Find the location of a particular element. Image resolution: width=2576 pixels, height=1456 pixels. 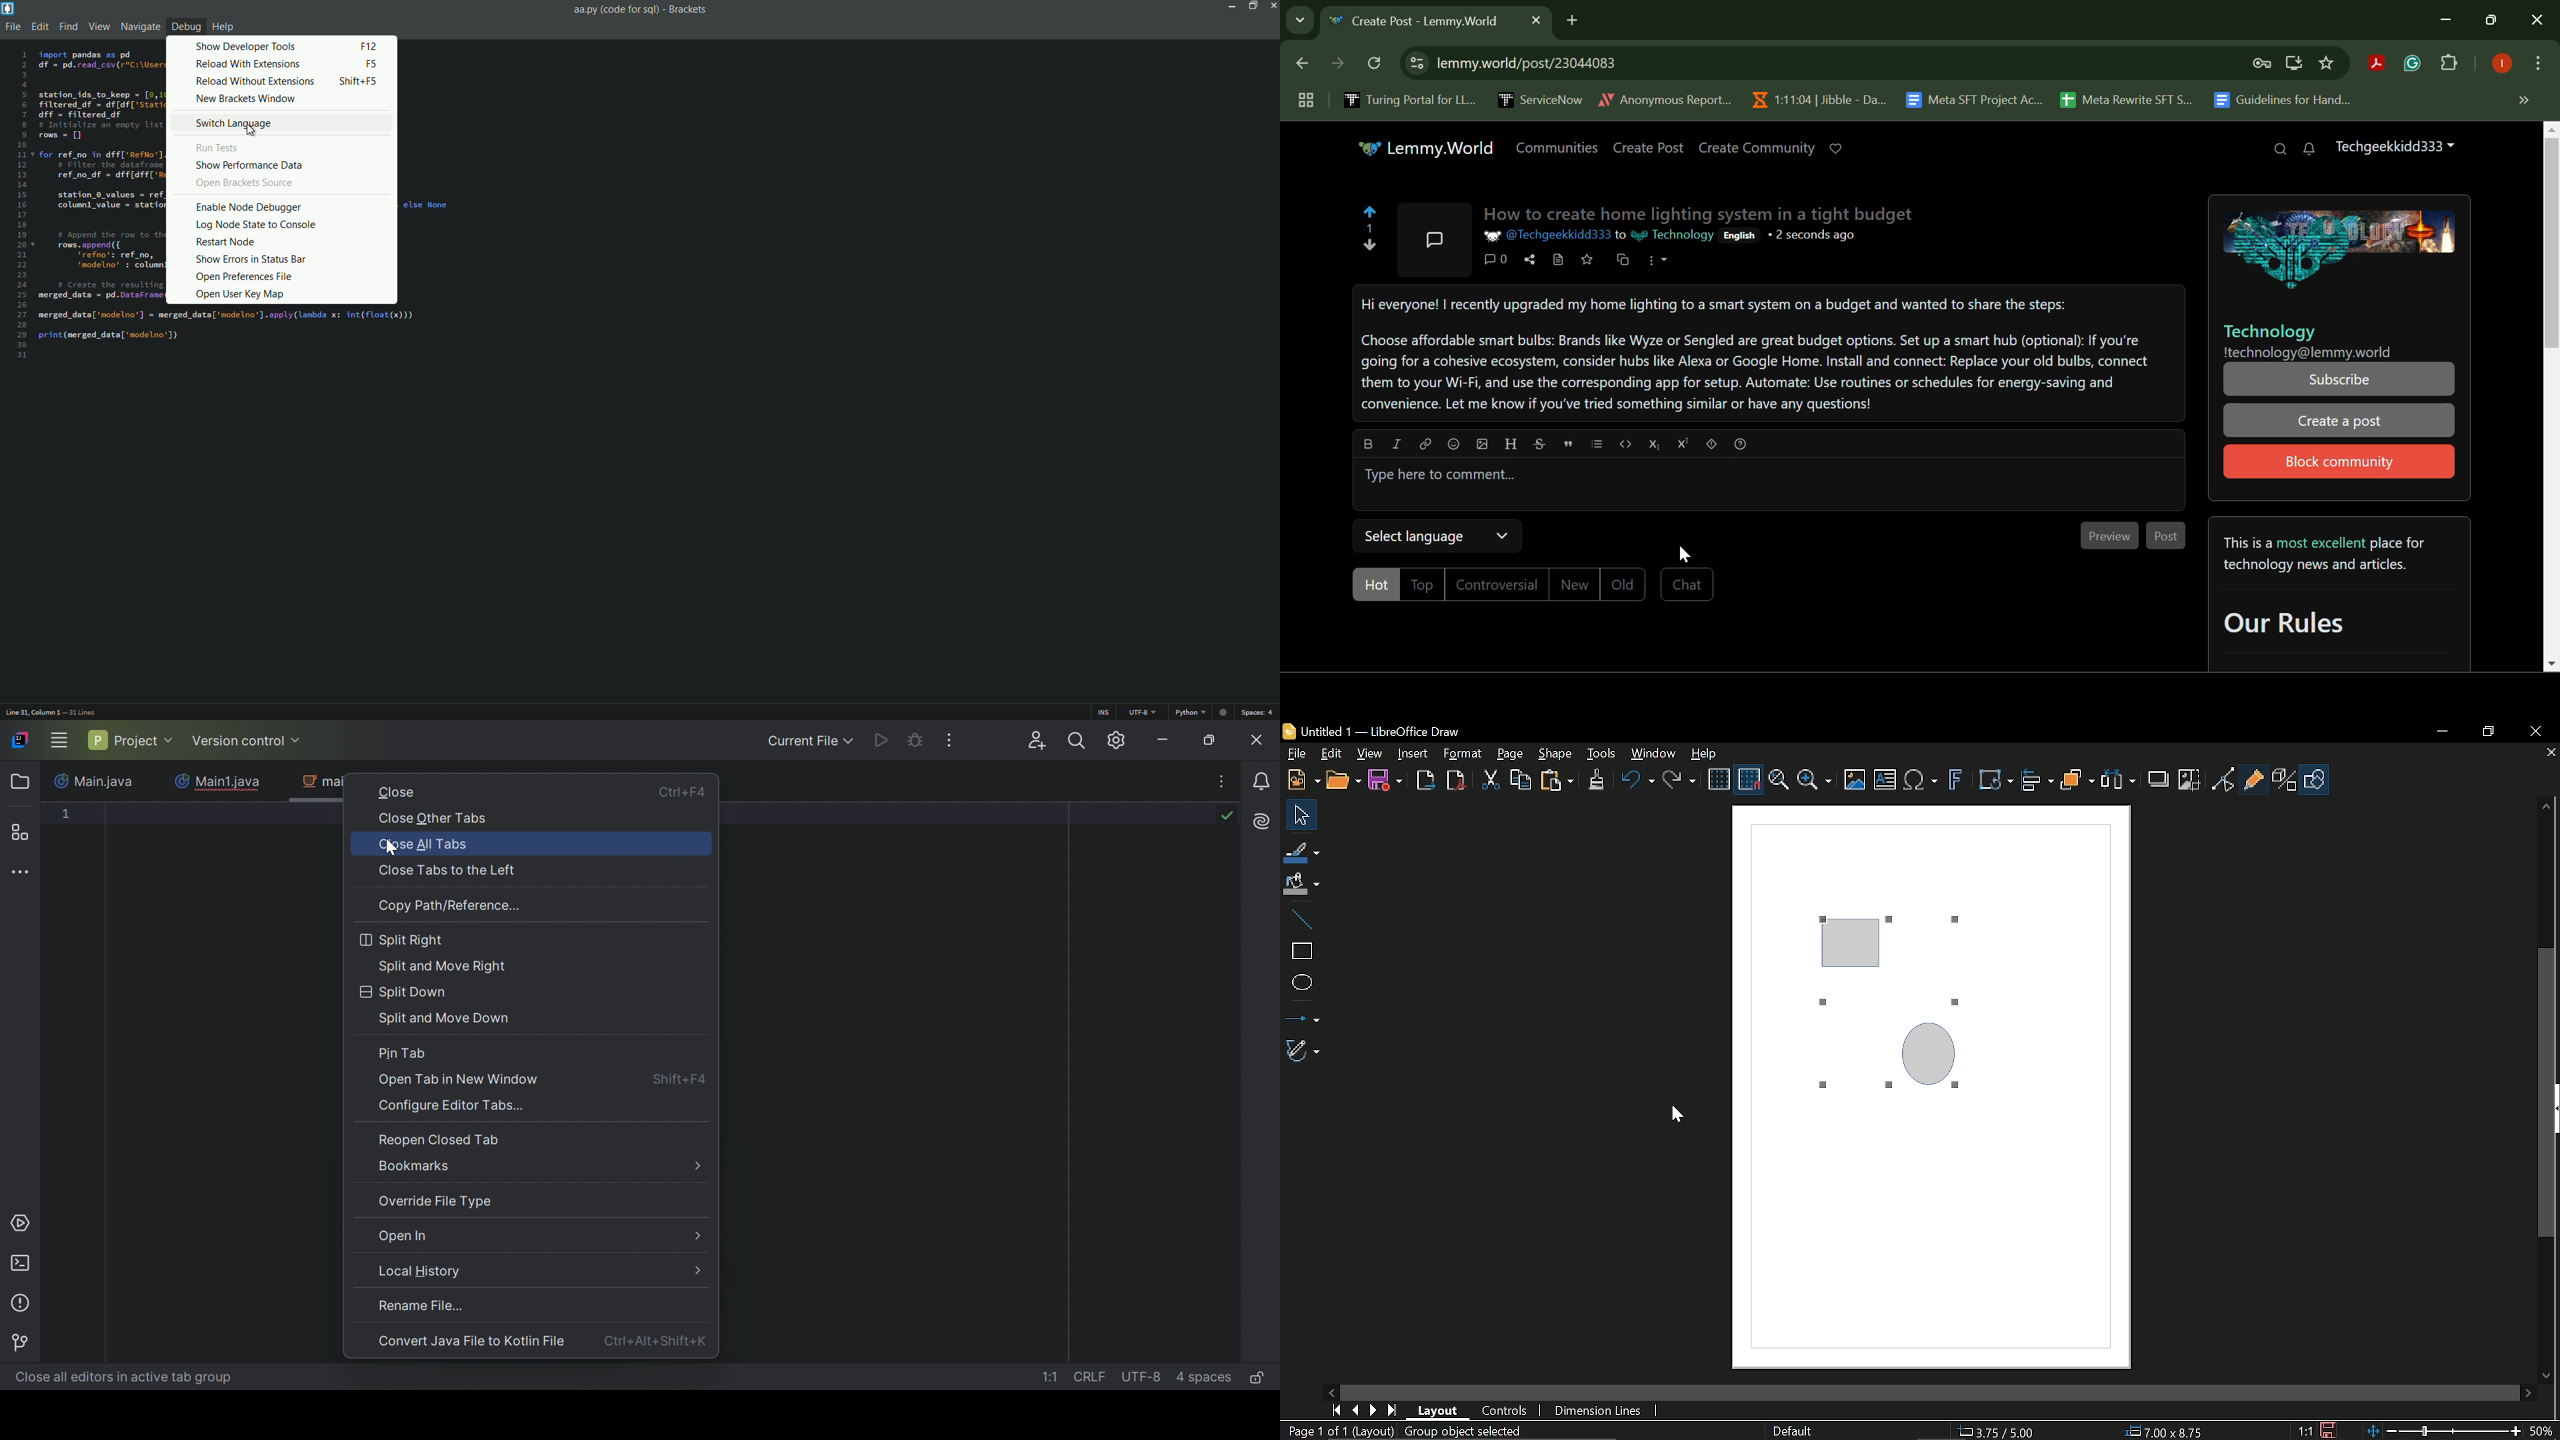

Current window is located at coordinates (1380, 731).